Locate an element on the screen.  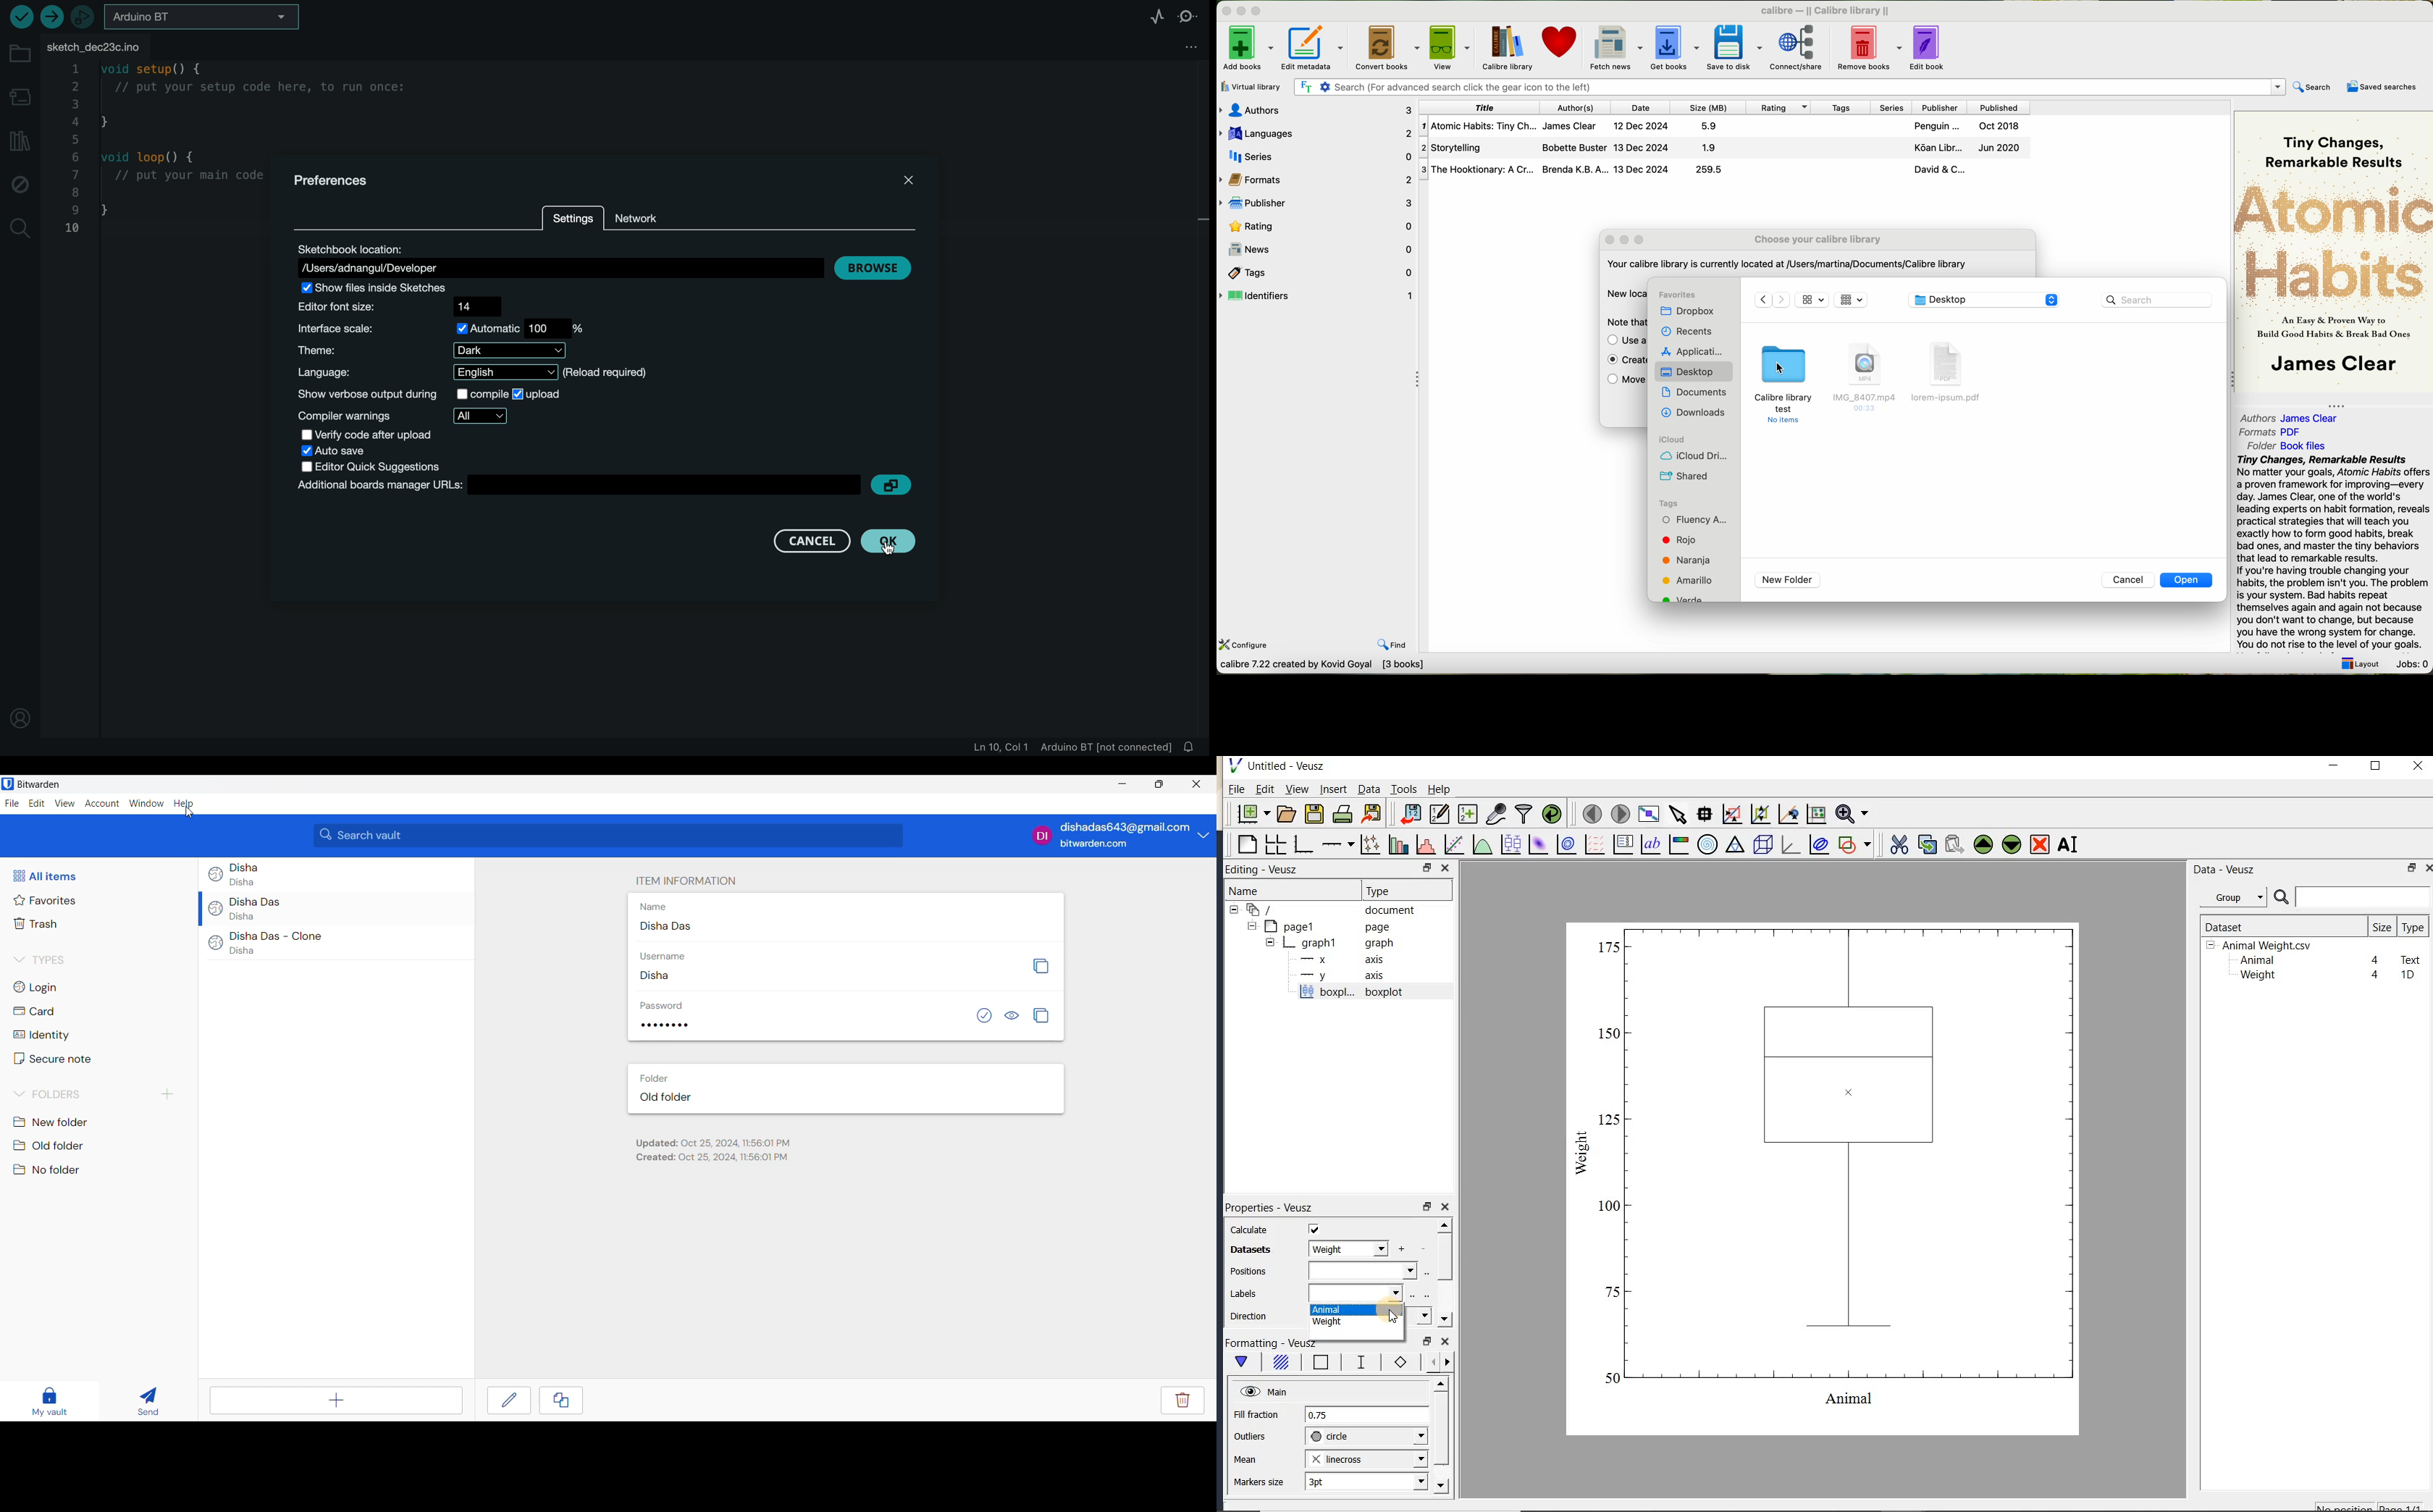
profile is located at coordinates (21, 714).